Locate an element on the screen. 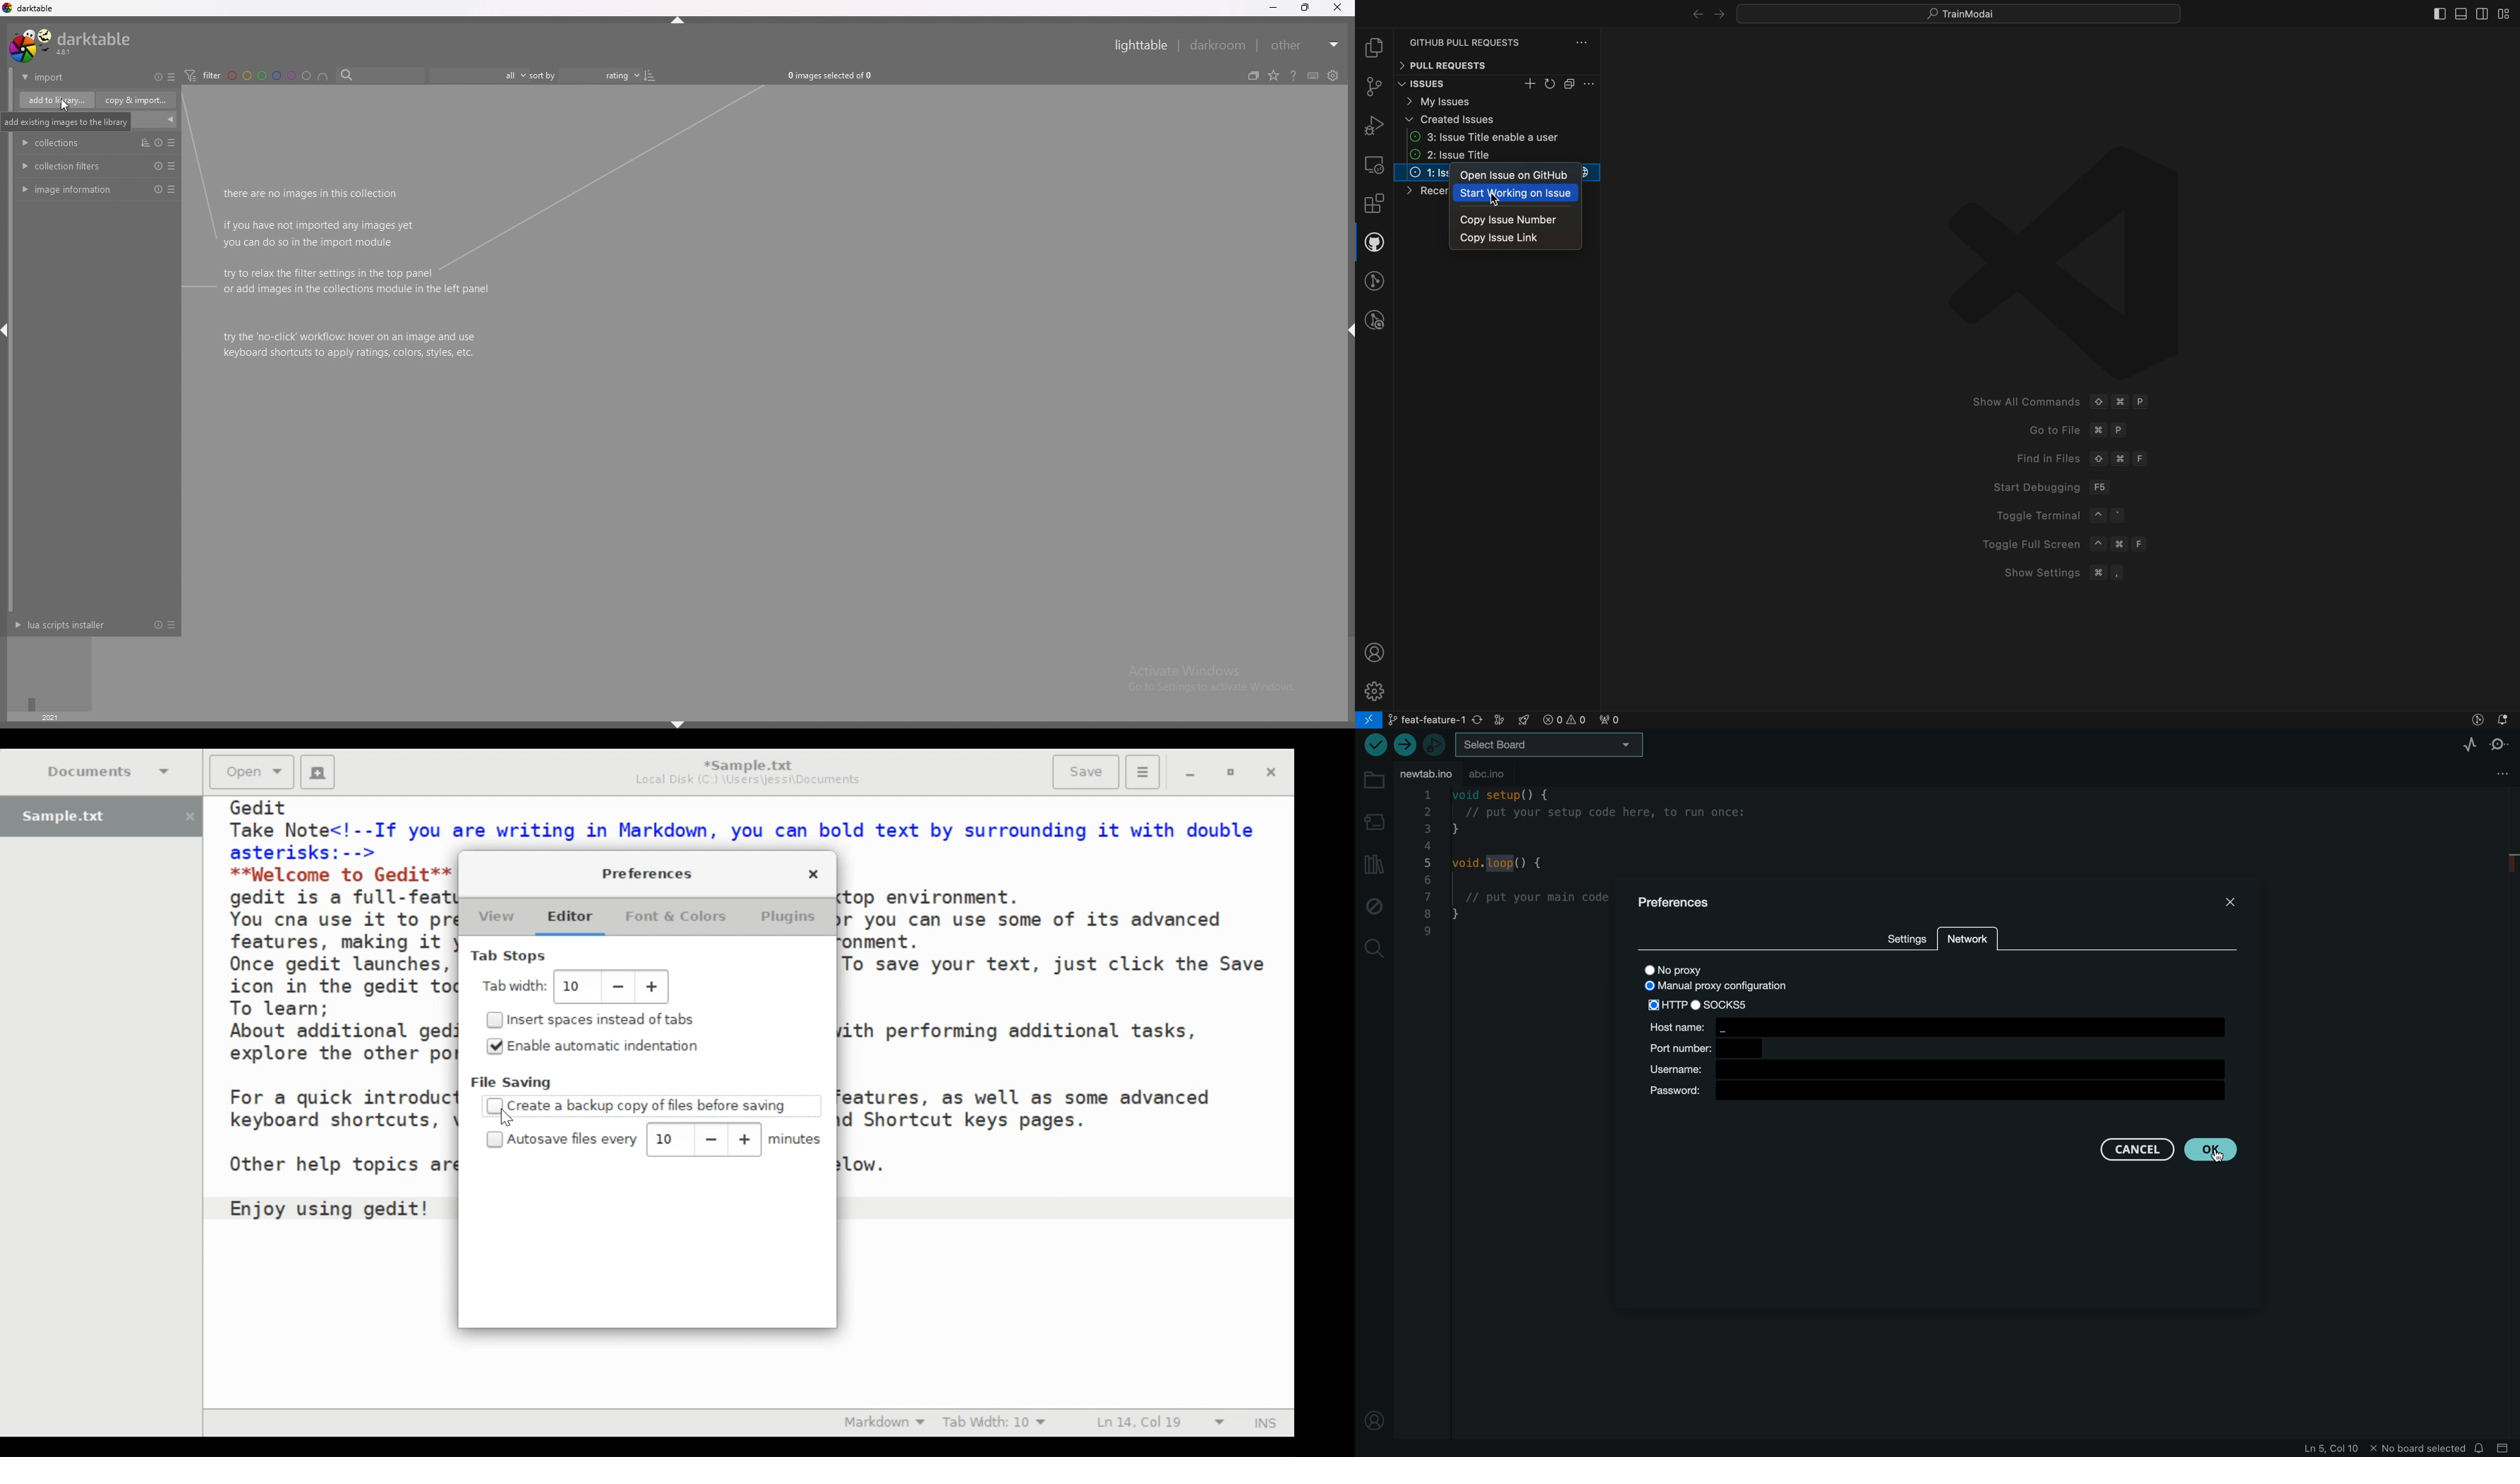 Image resolution: width=2520 pixels, height=1484 pixels. add an issue is located at coordinates (1531, 84).